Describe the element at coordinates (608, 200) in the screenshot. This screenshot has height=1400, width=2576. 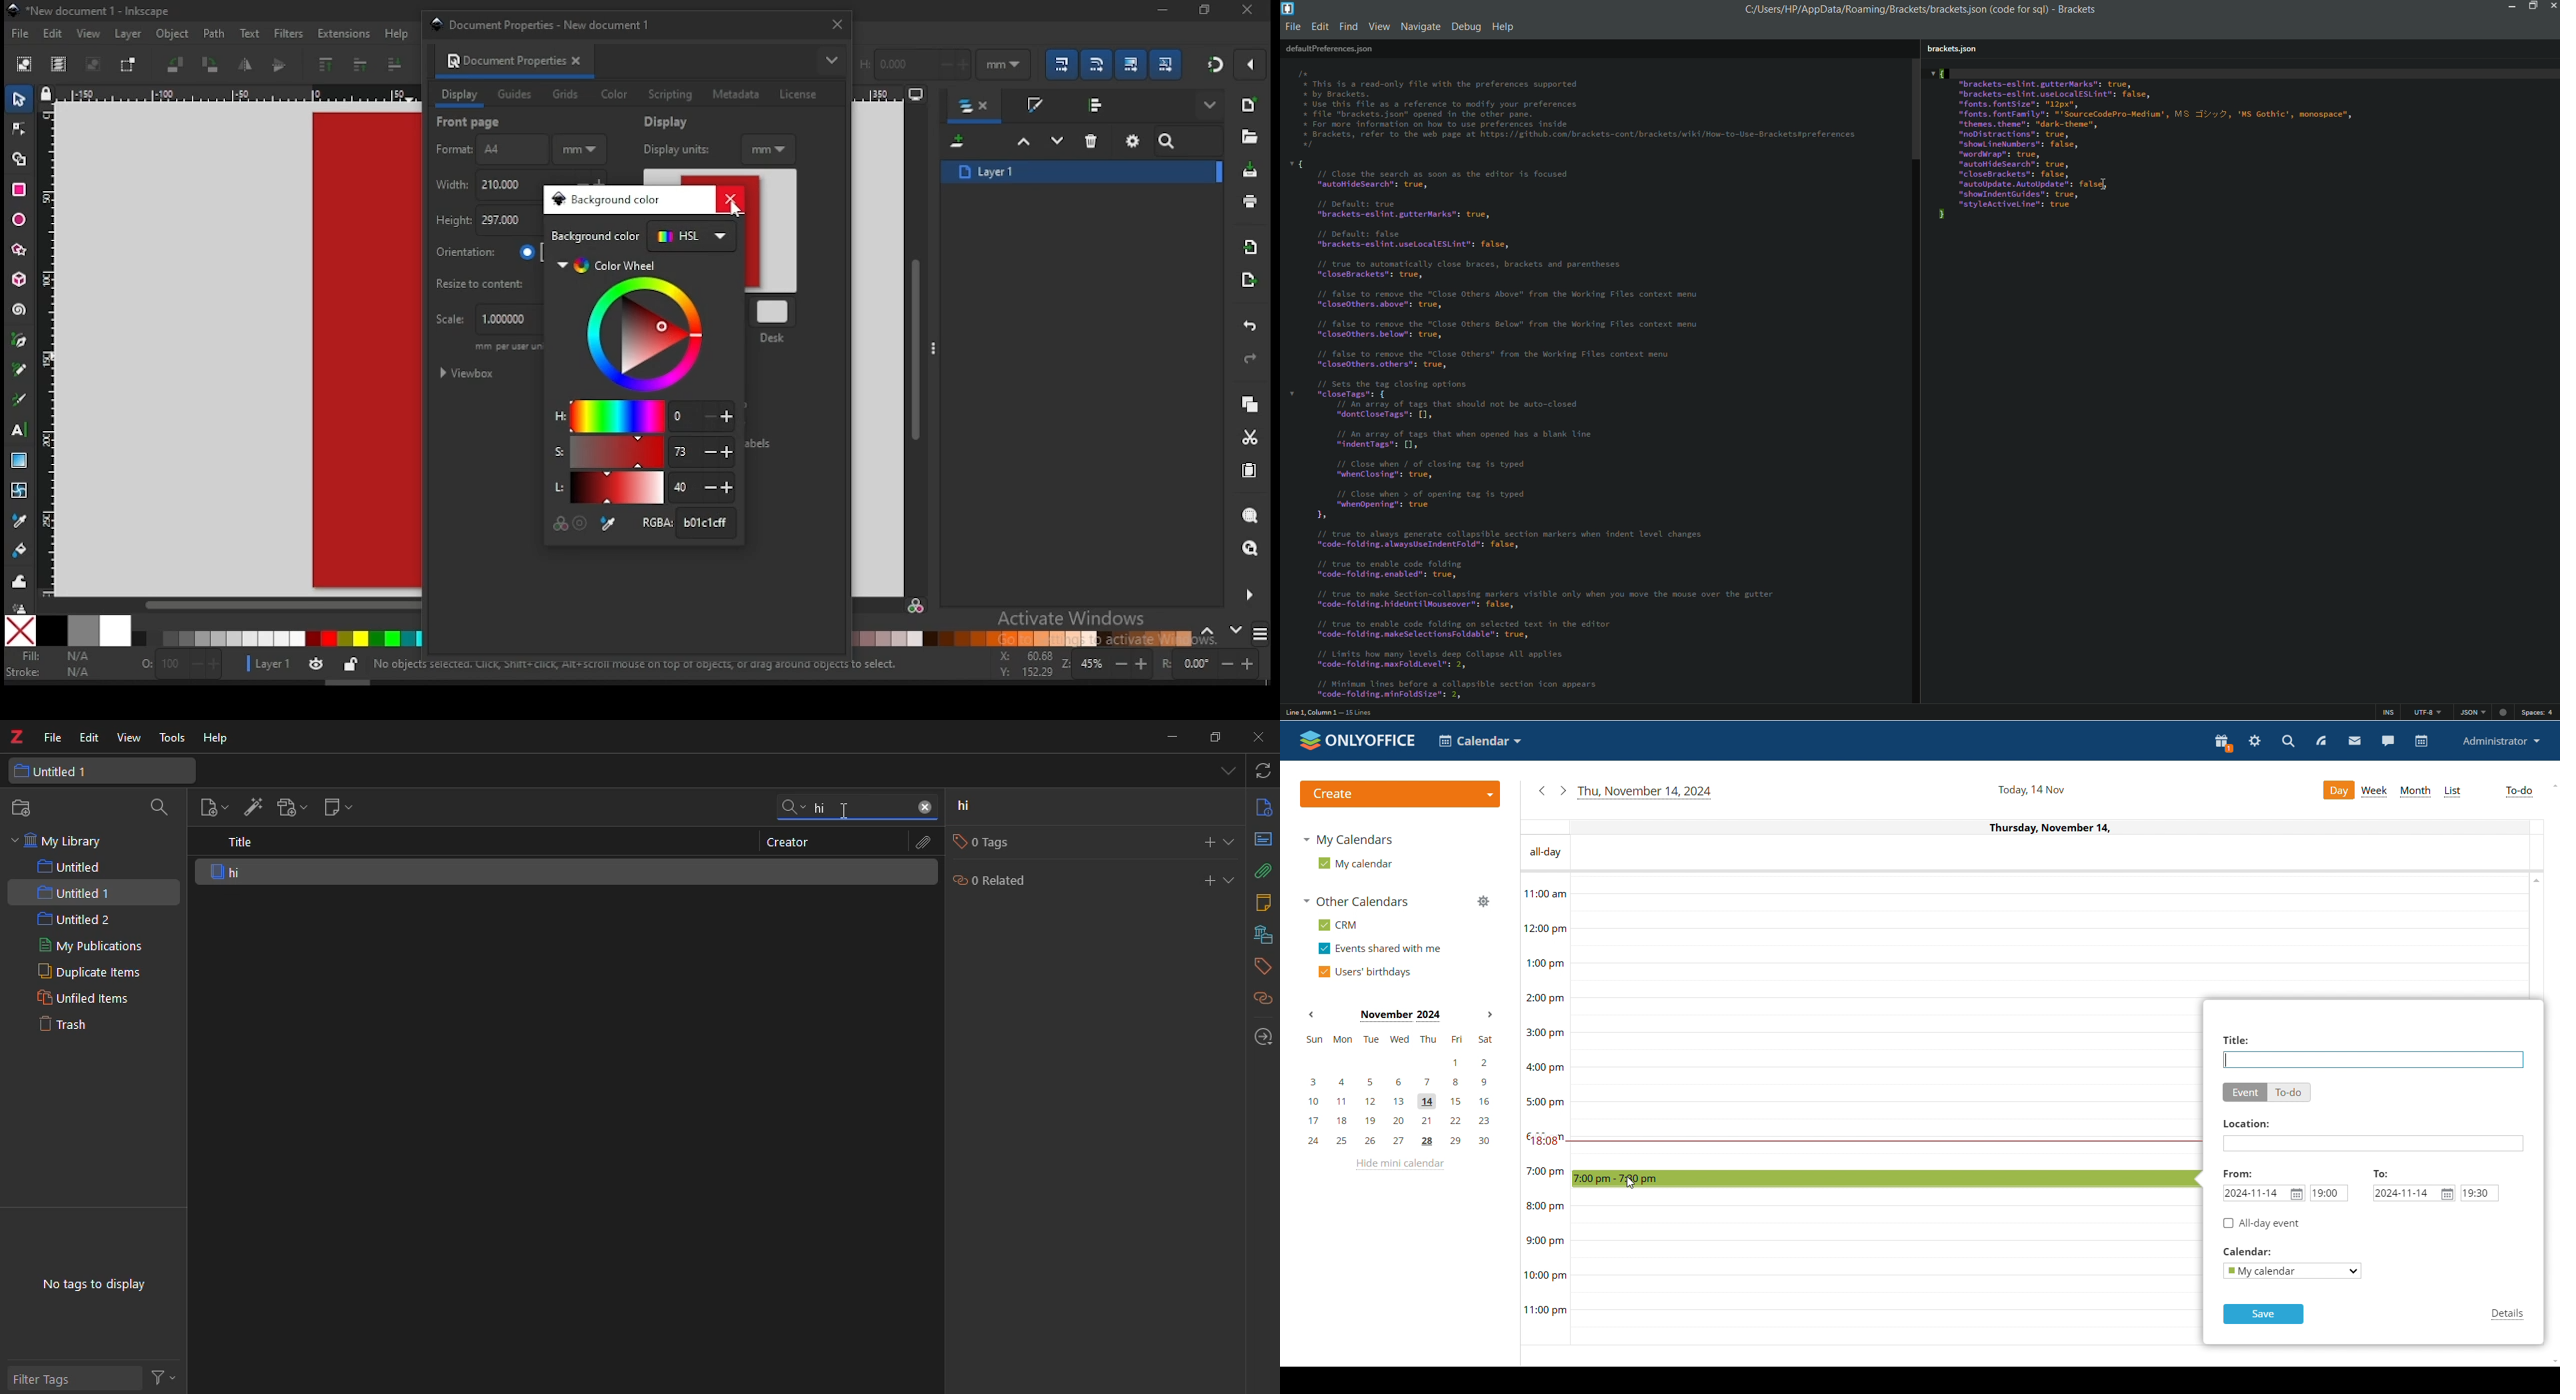
I see `background color selection window` at that location.